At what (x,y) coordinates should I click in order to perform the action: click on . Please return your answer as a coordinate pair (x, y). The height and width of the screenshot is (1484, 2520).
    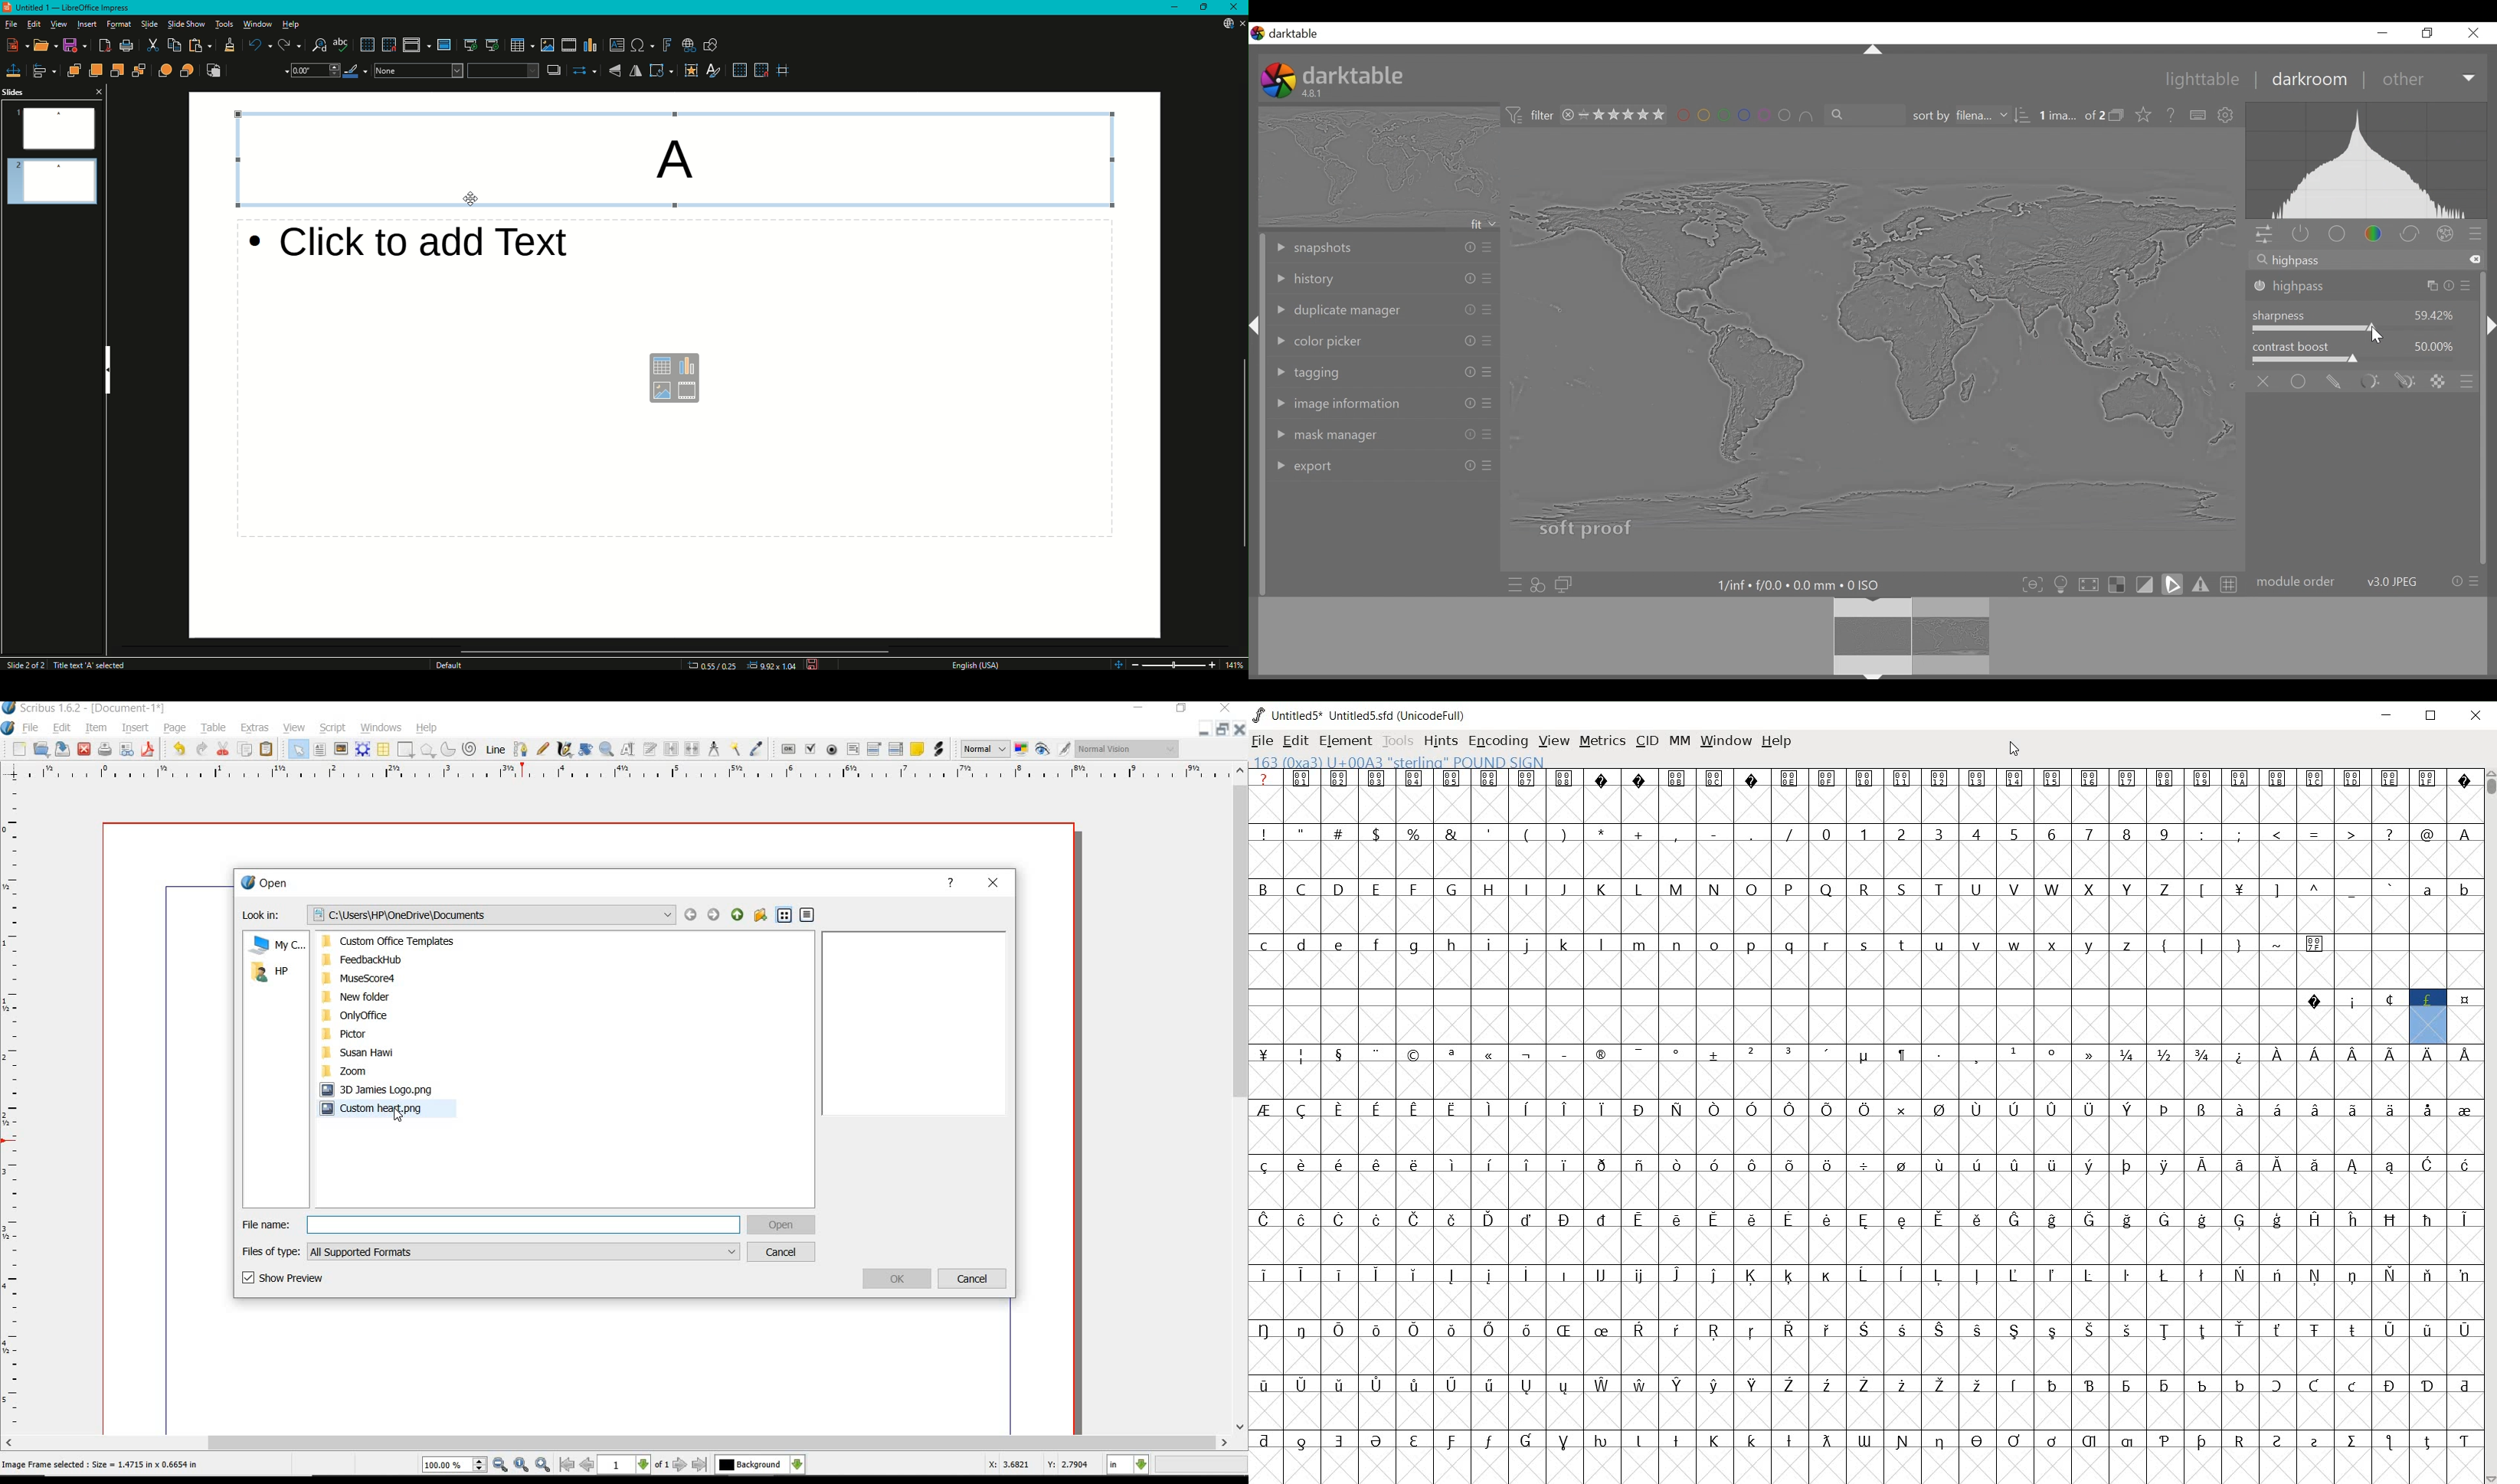
    Looking at the image, I should click on (452, 665).